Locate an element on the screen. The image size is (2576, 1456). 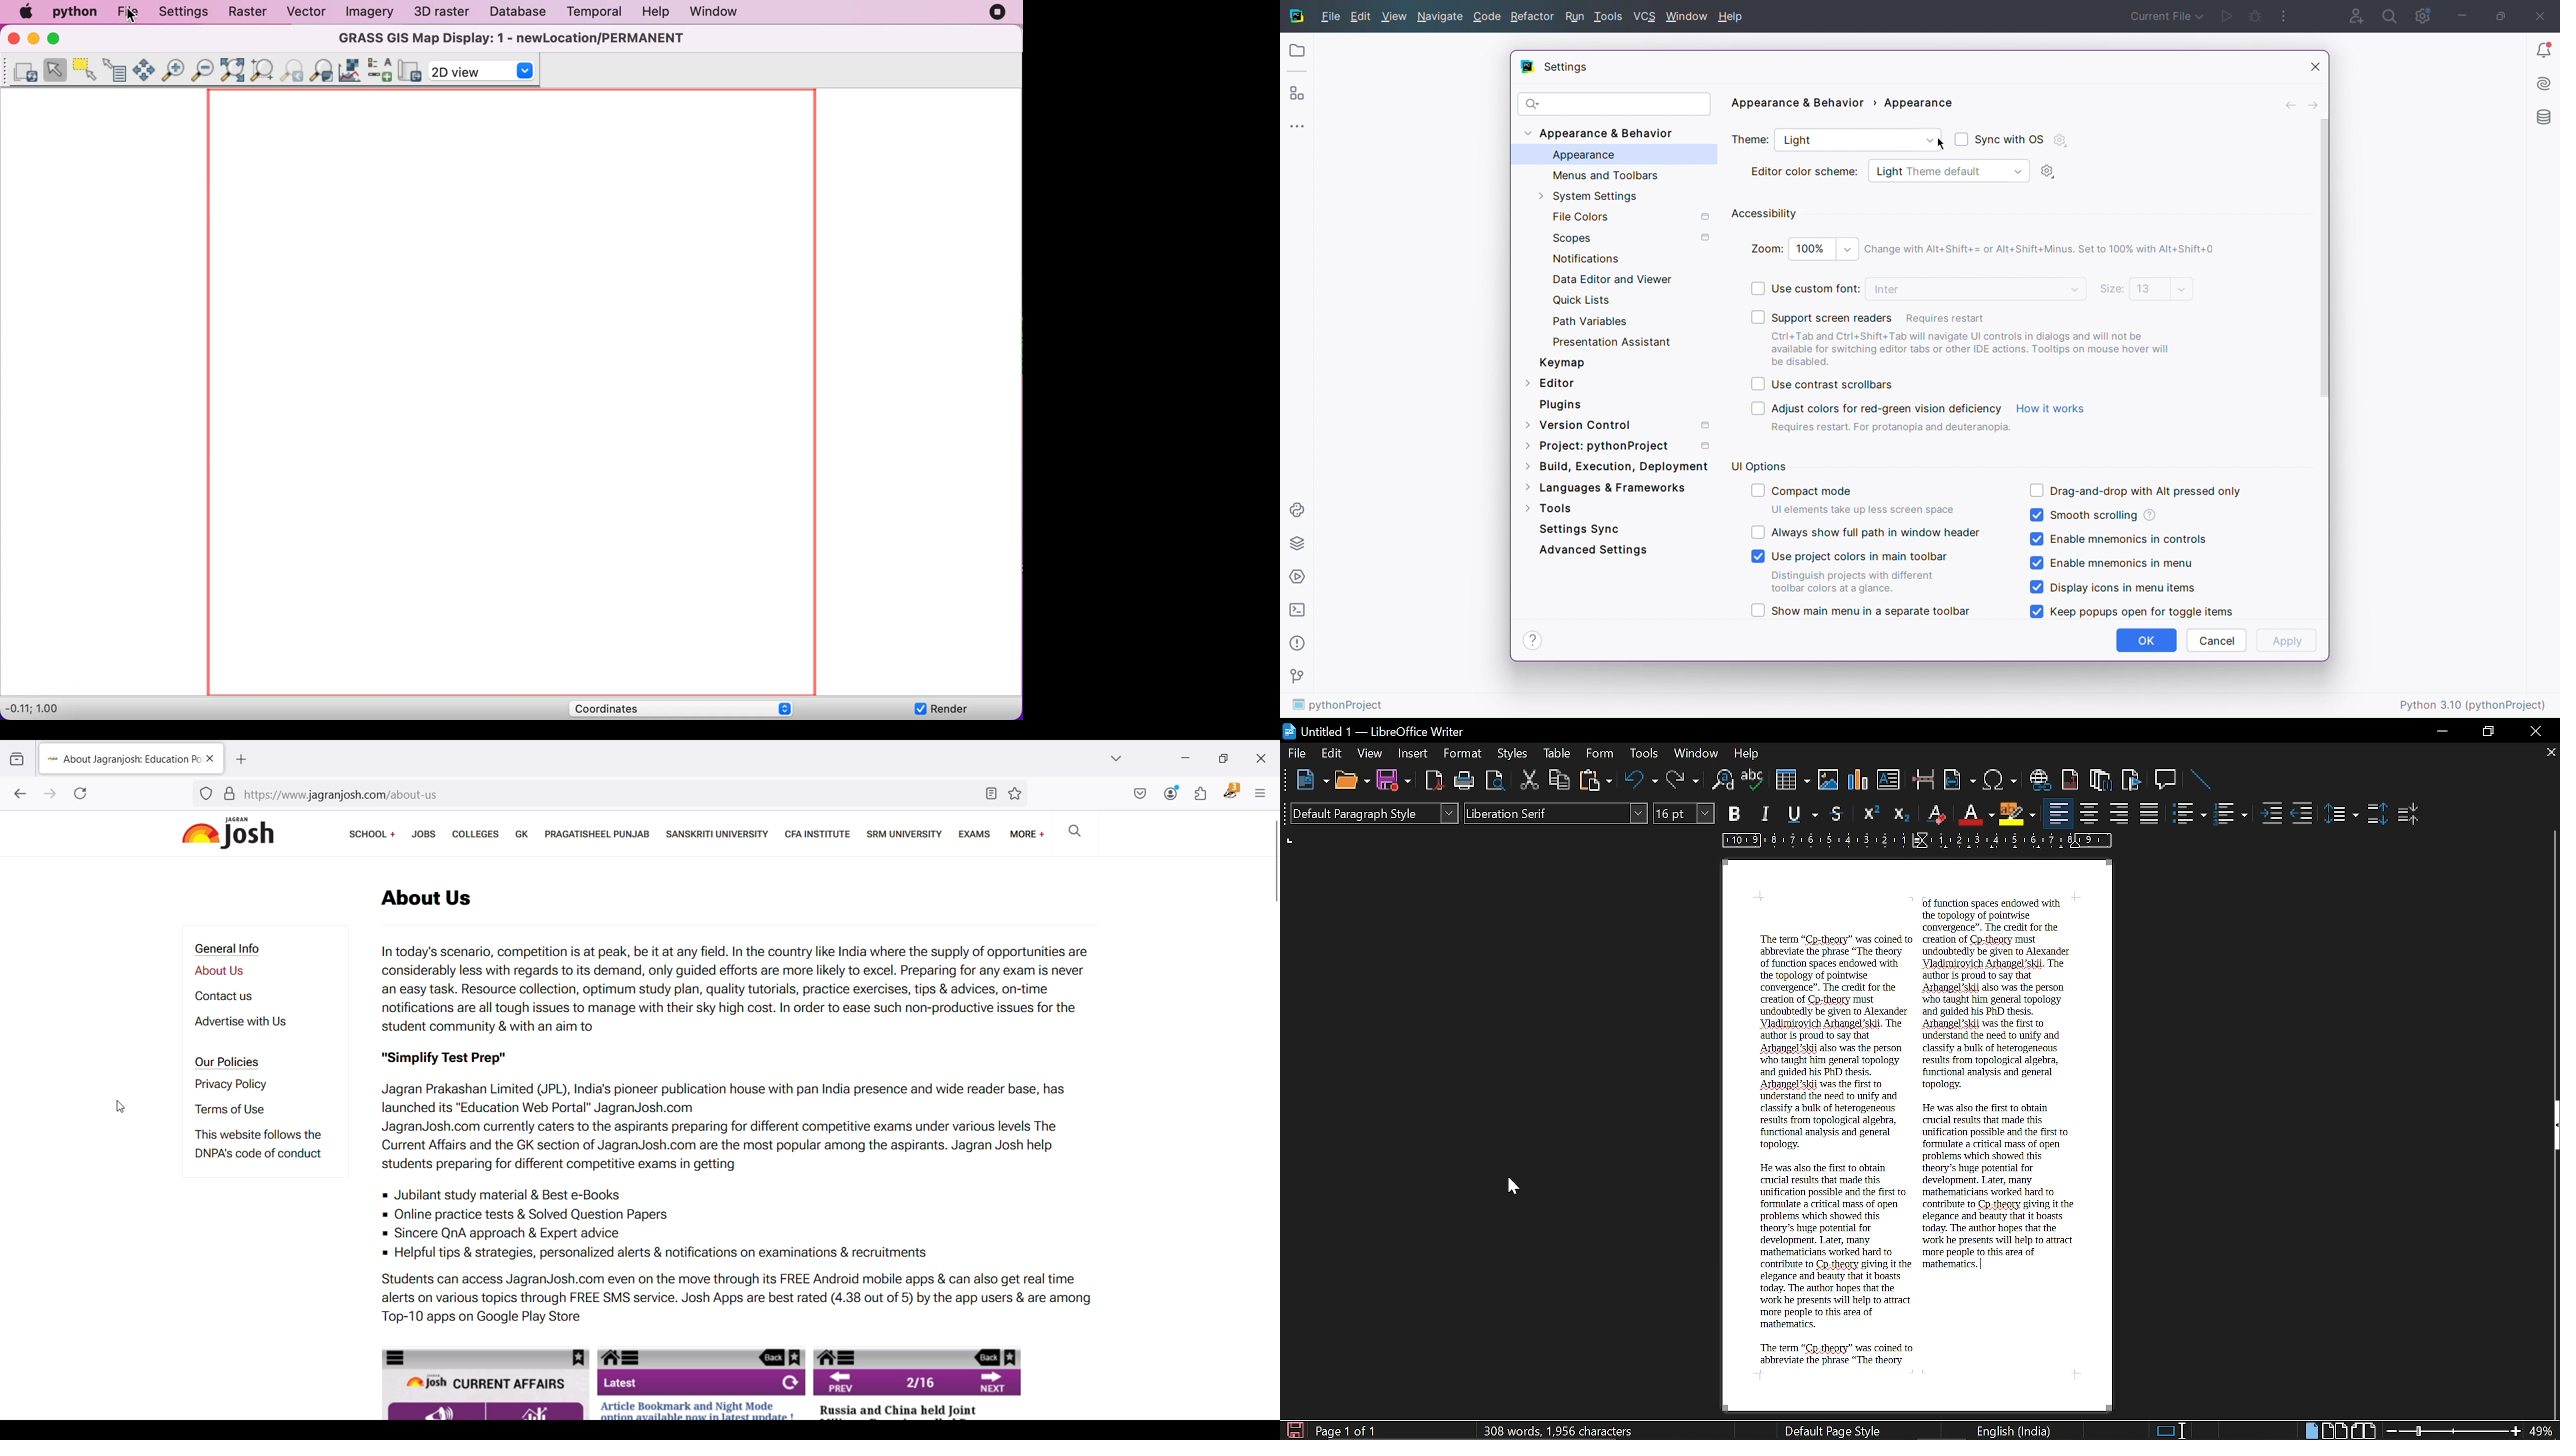
Account is located at coordinates (1172, 793).